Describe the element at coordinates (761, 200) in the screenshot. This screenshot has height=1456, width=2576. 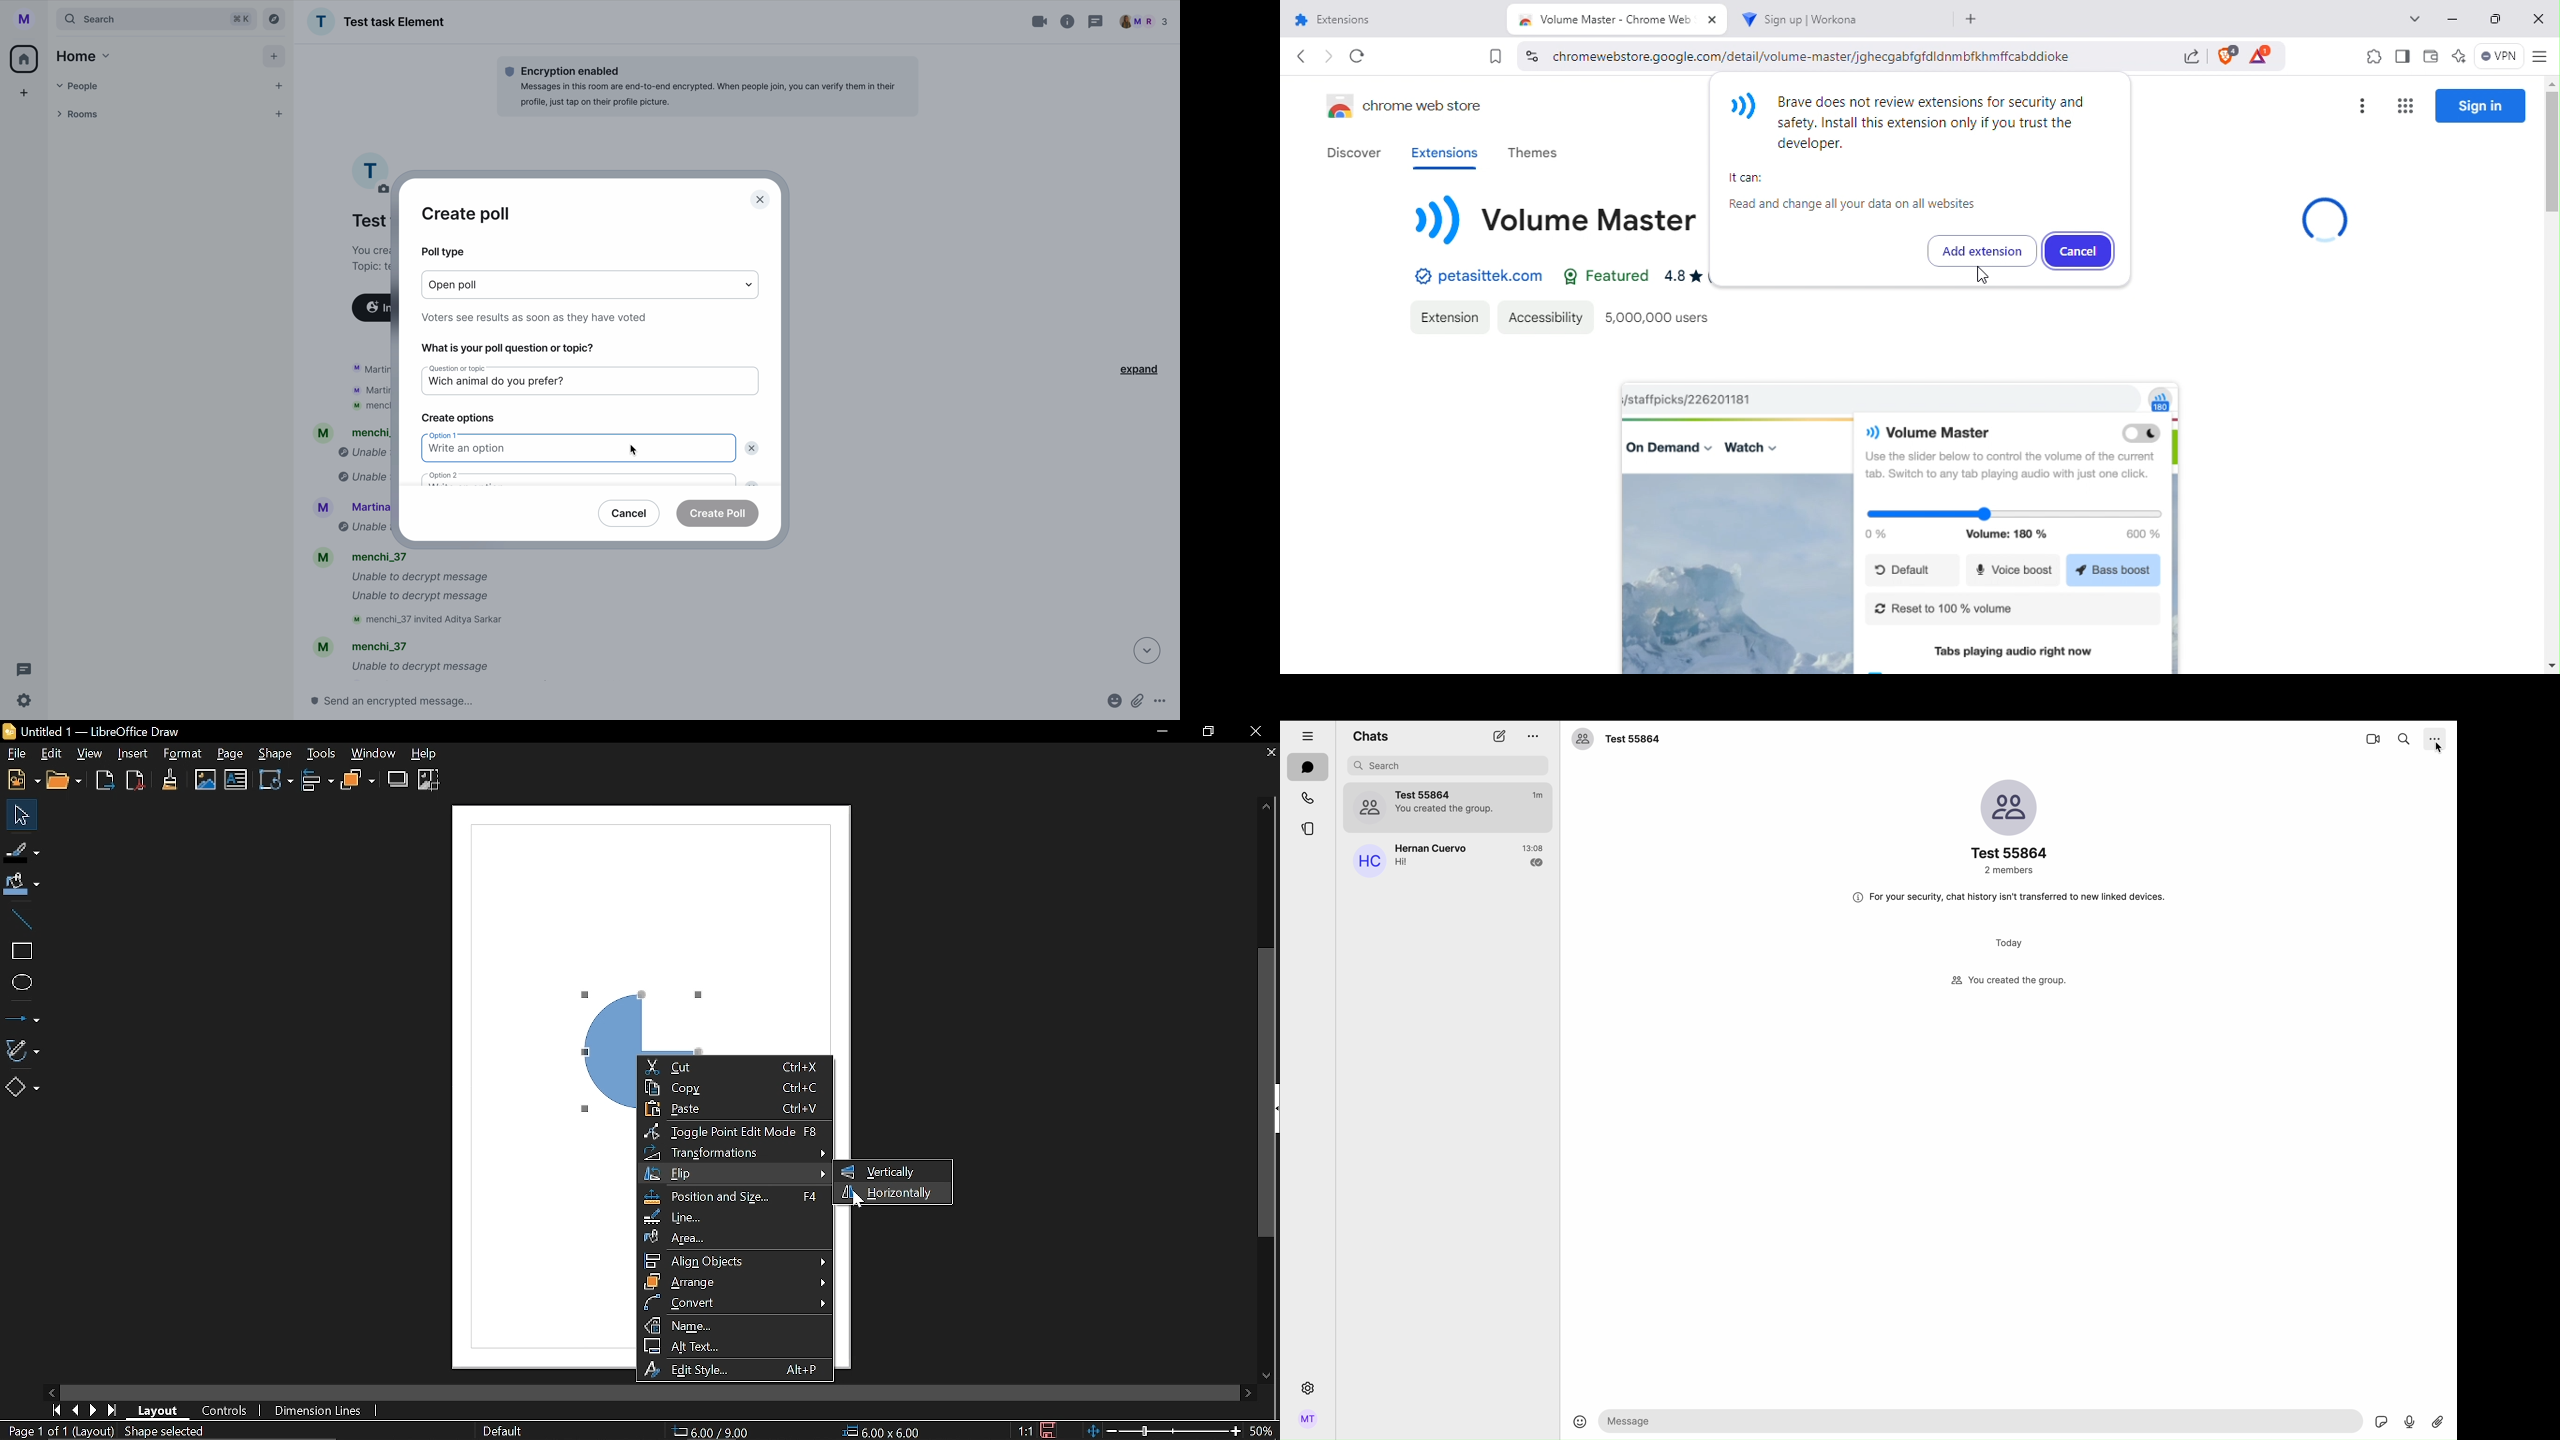
I see `close pop-up` at that location.